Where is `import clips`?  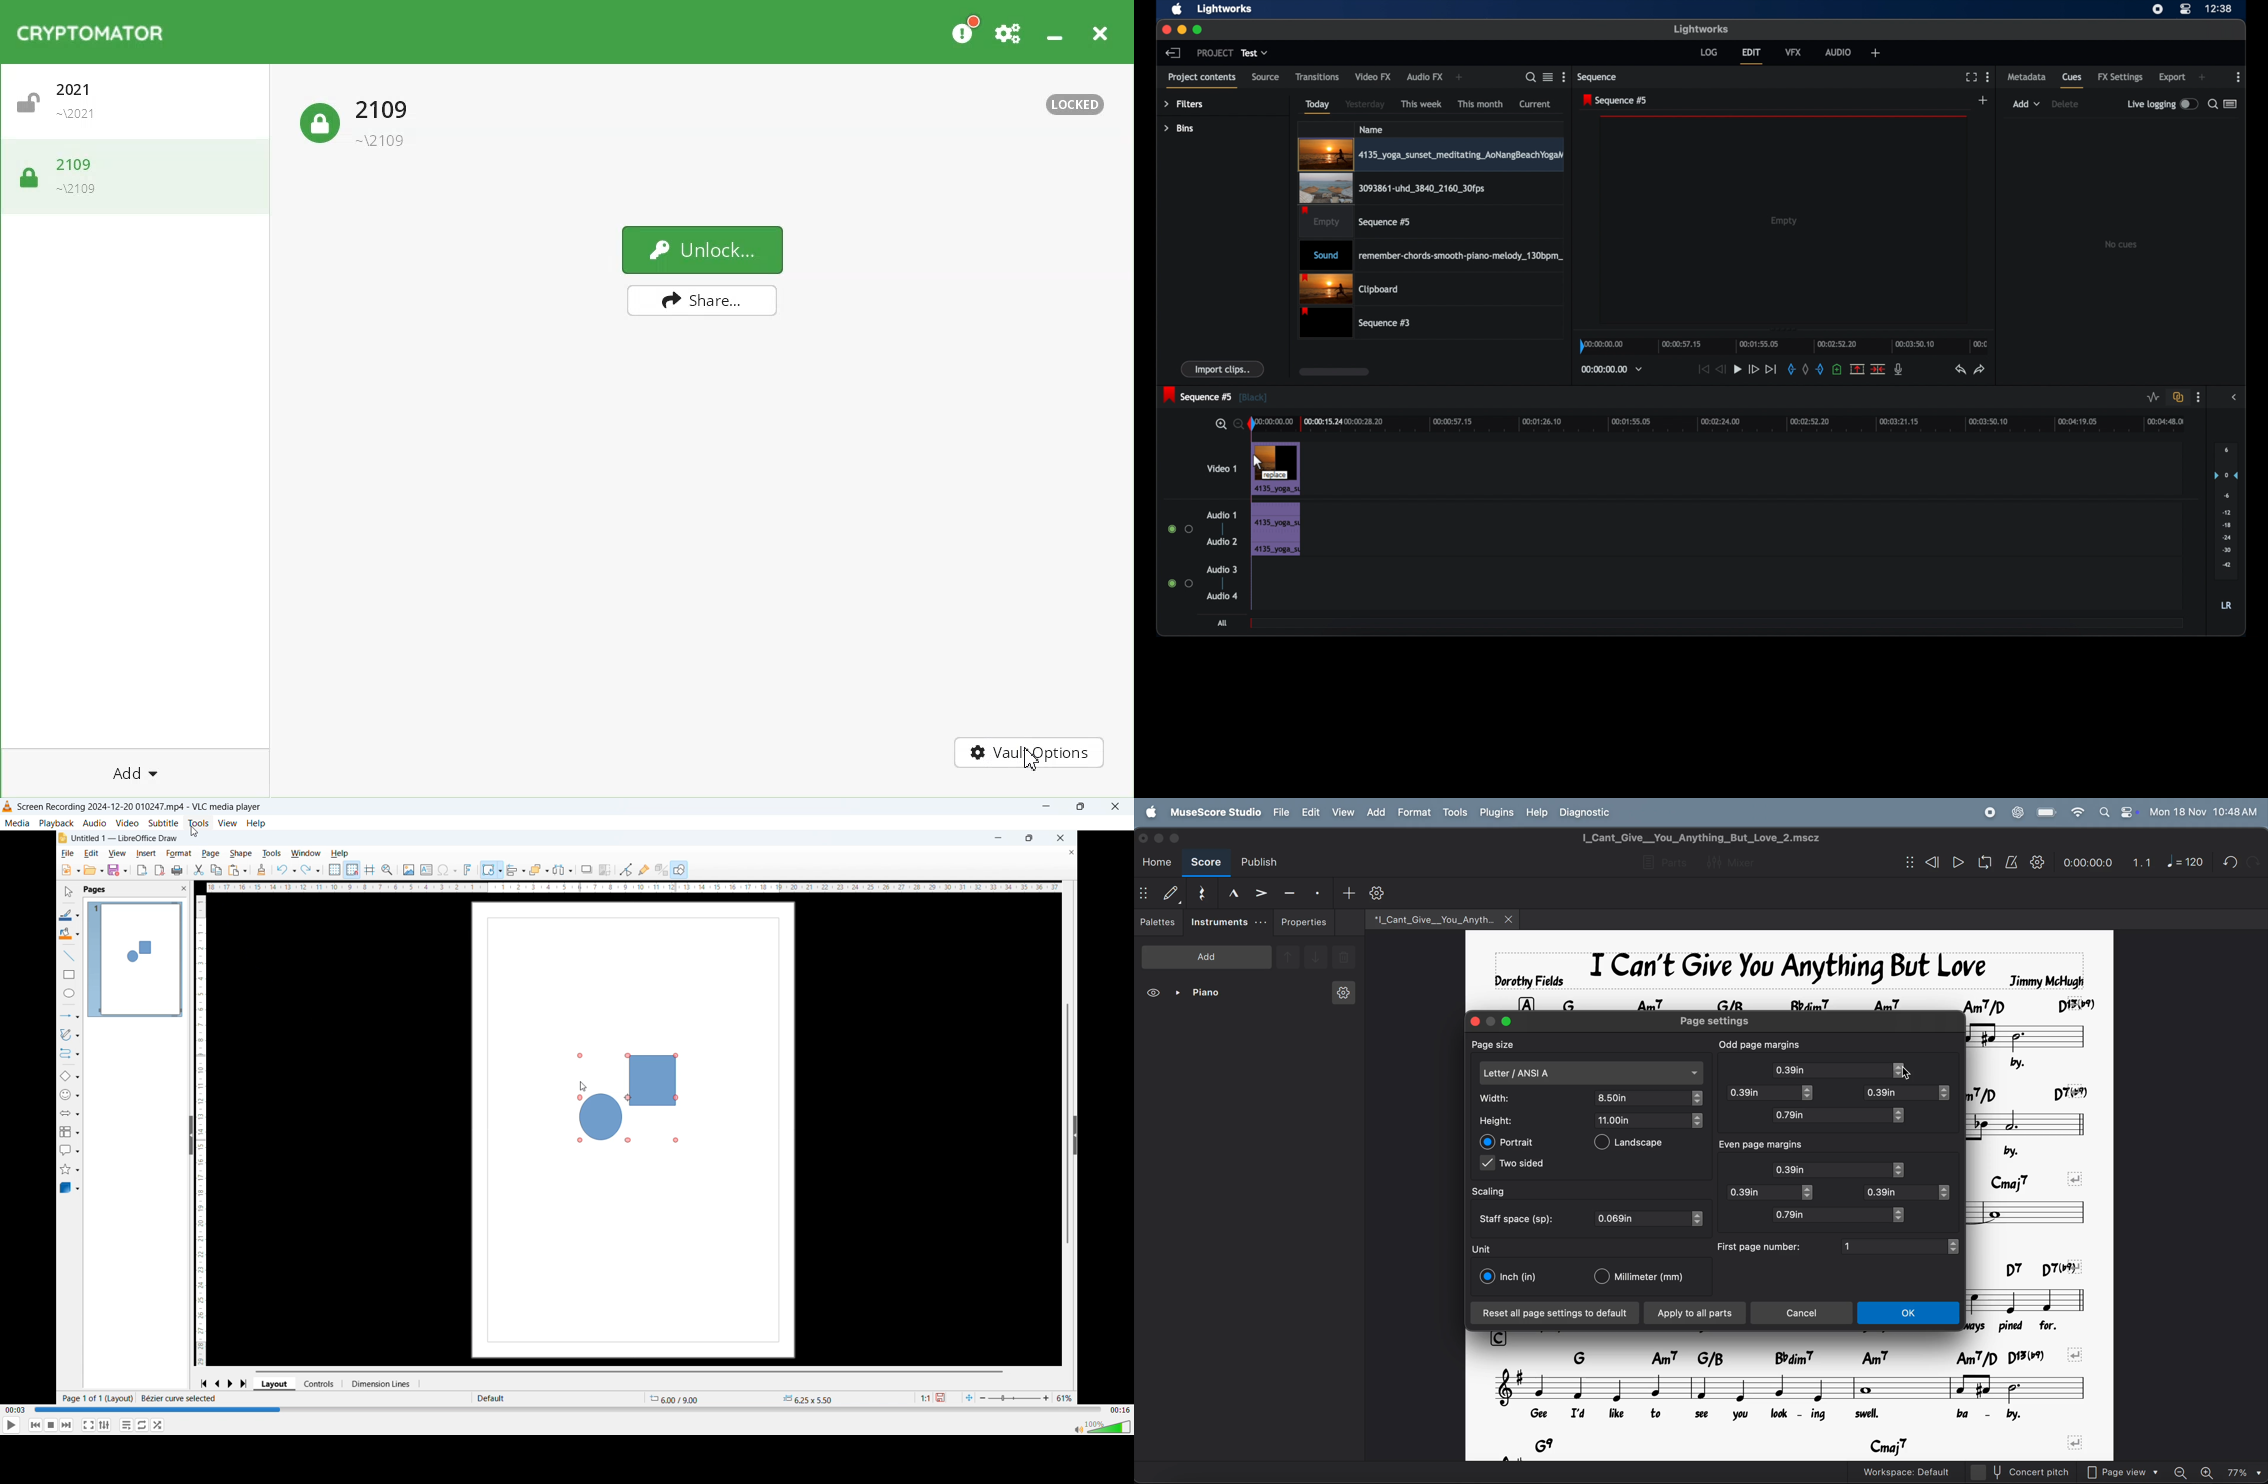 import clips is located at coordinates (1222, 370).